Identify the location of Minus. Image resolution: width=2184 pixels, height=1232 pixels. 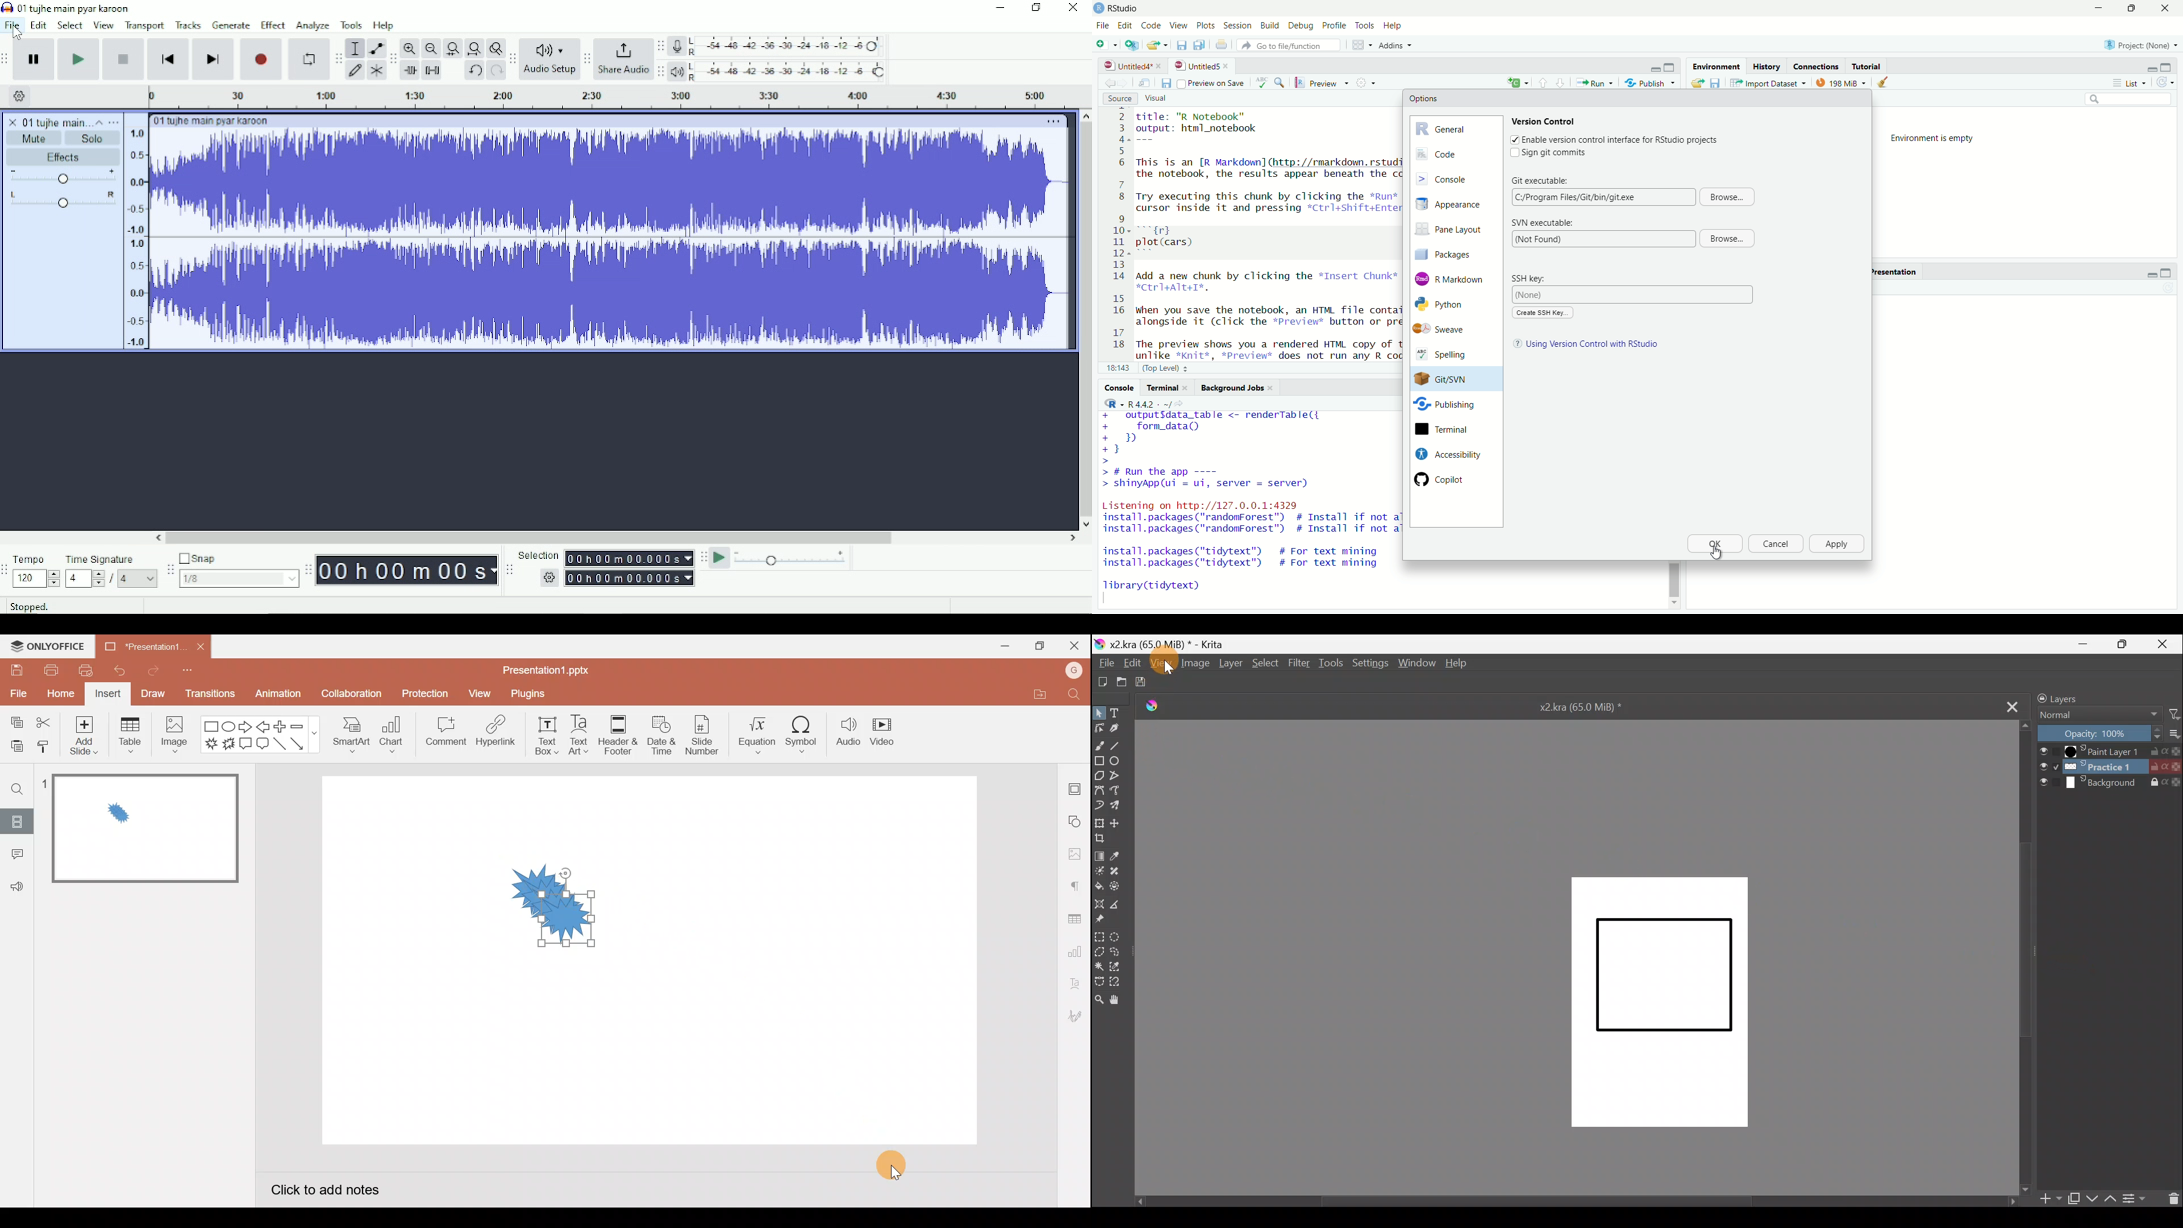
(300, 725).